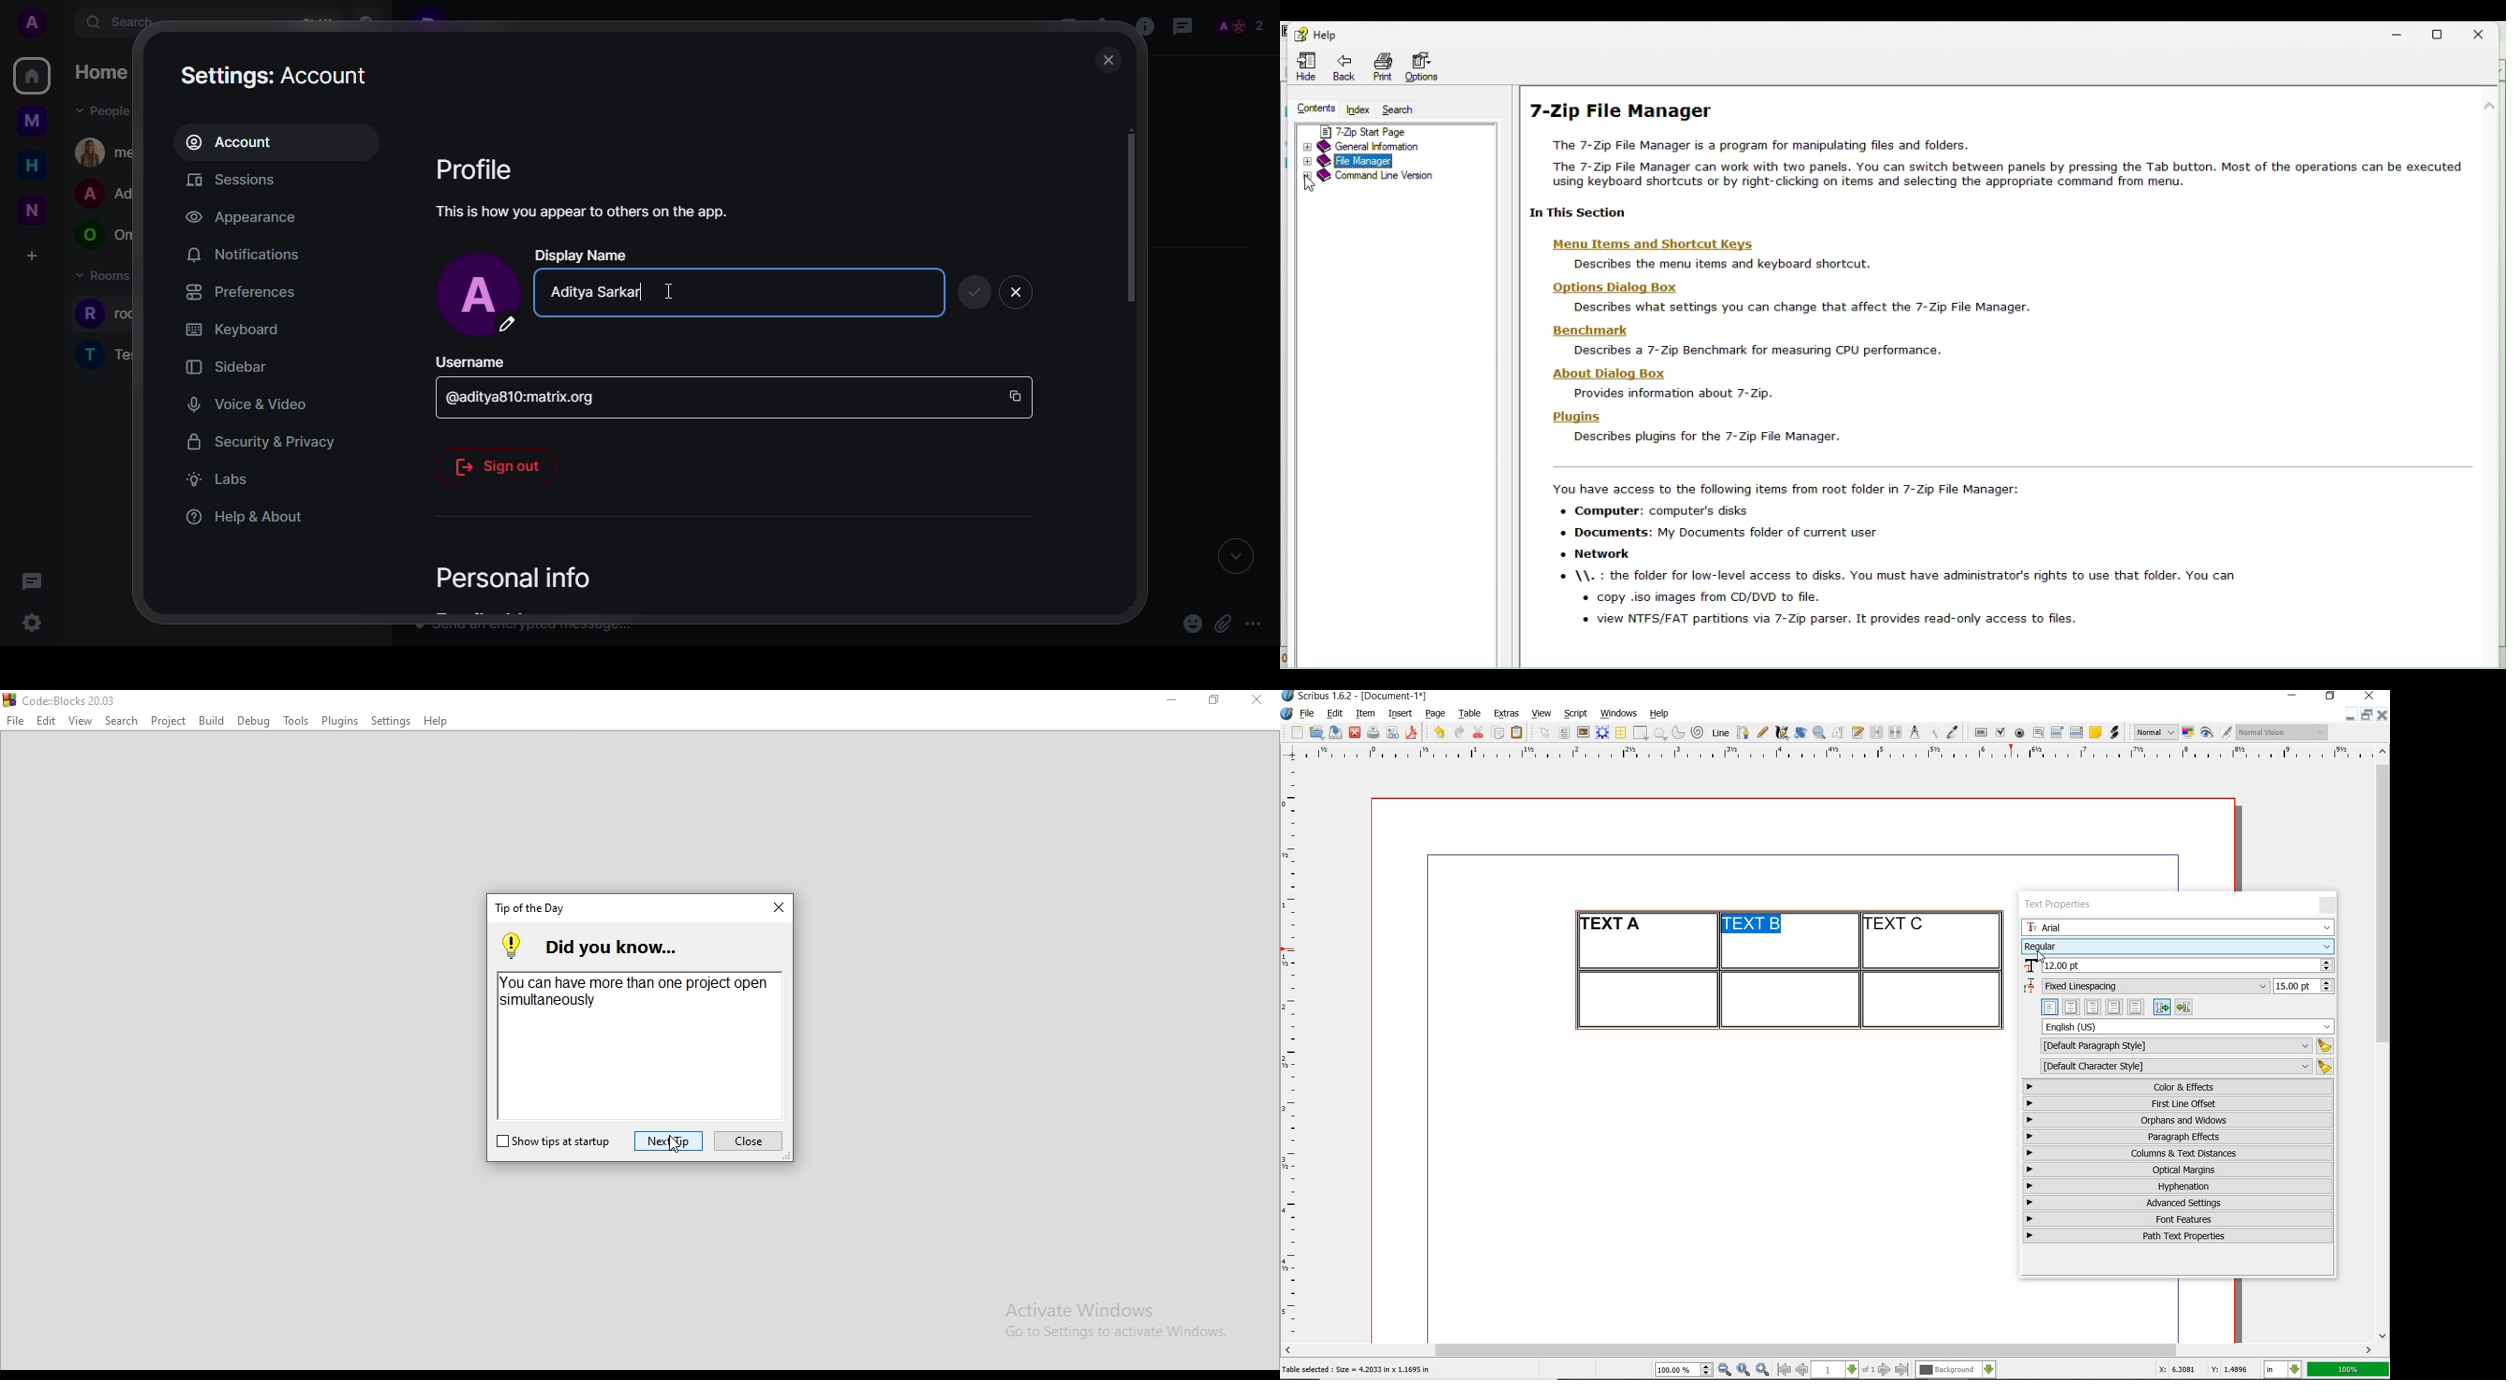  What do you see at coordinates (1478, 732) in the screenshot?
I see `cut` at bounding box center [1478, 732].